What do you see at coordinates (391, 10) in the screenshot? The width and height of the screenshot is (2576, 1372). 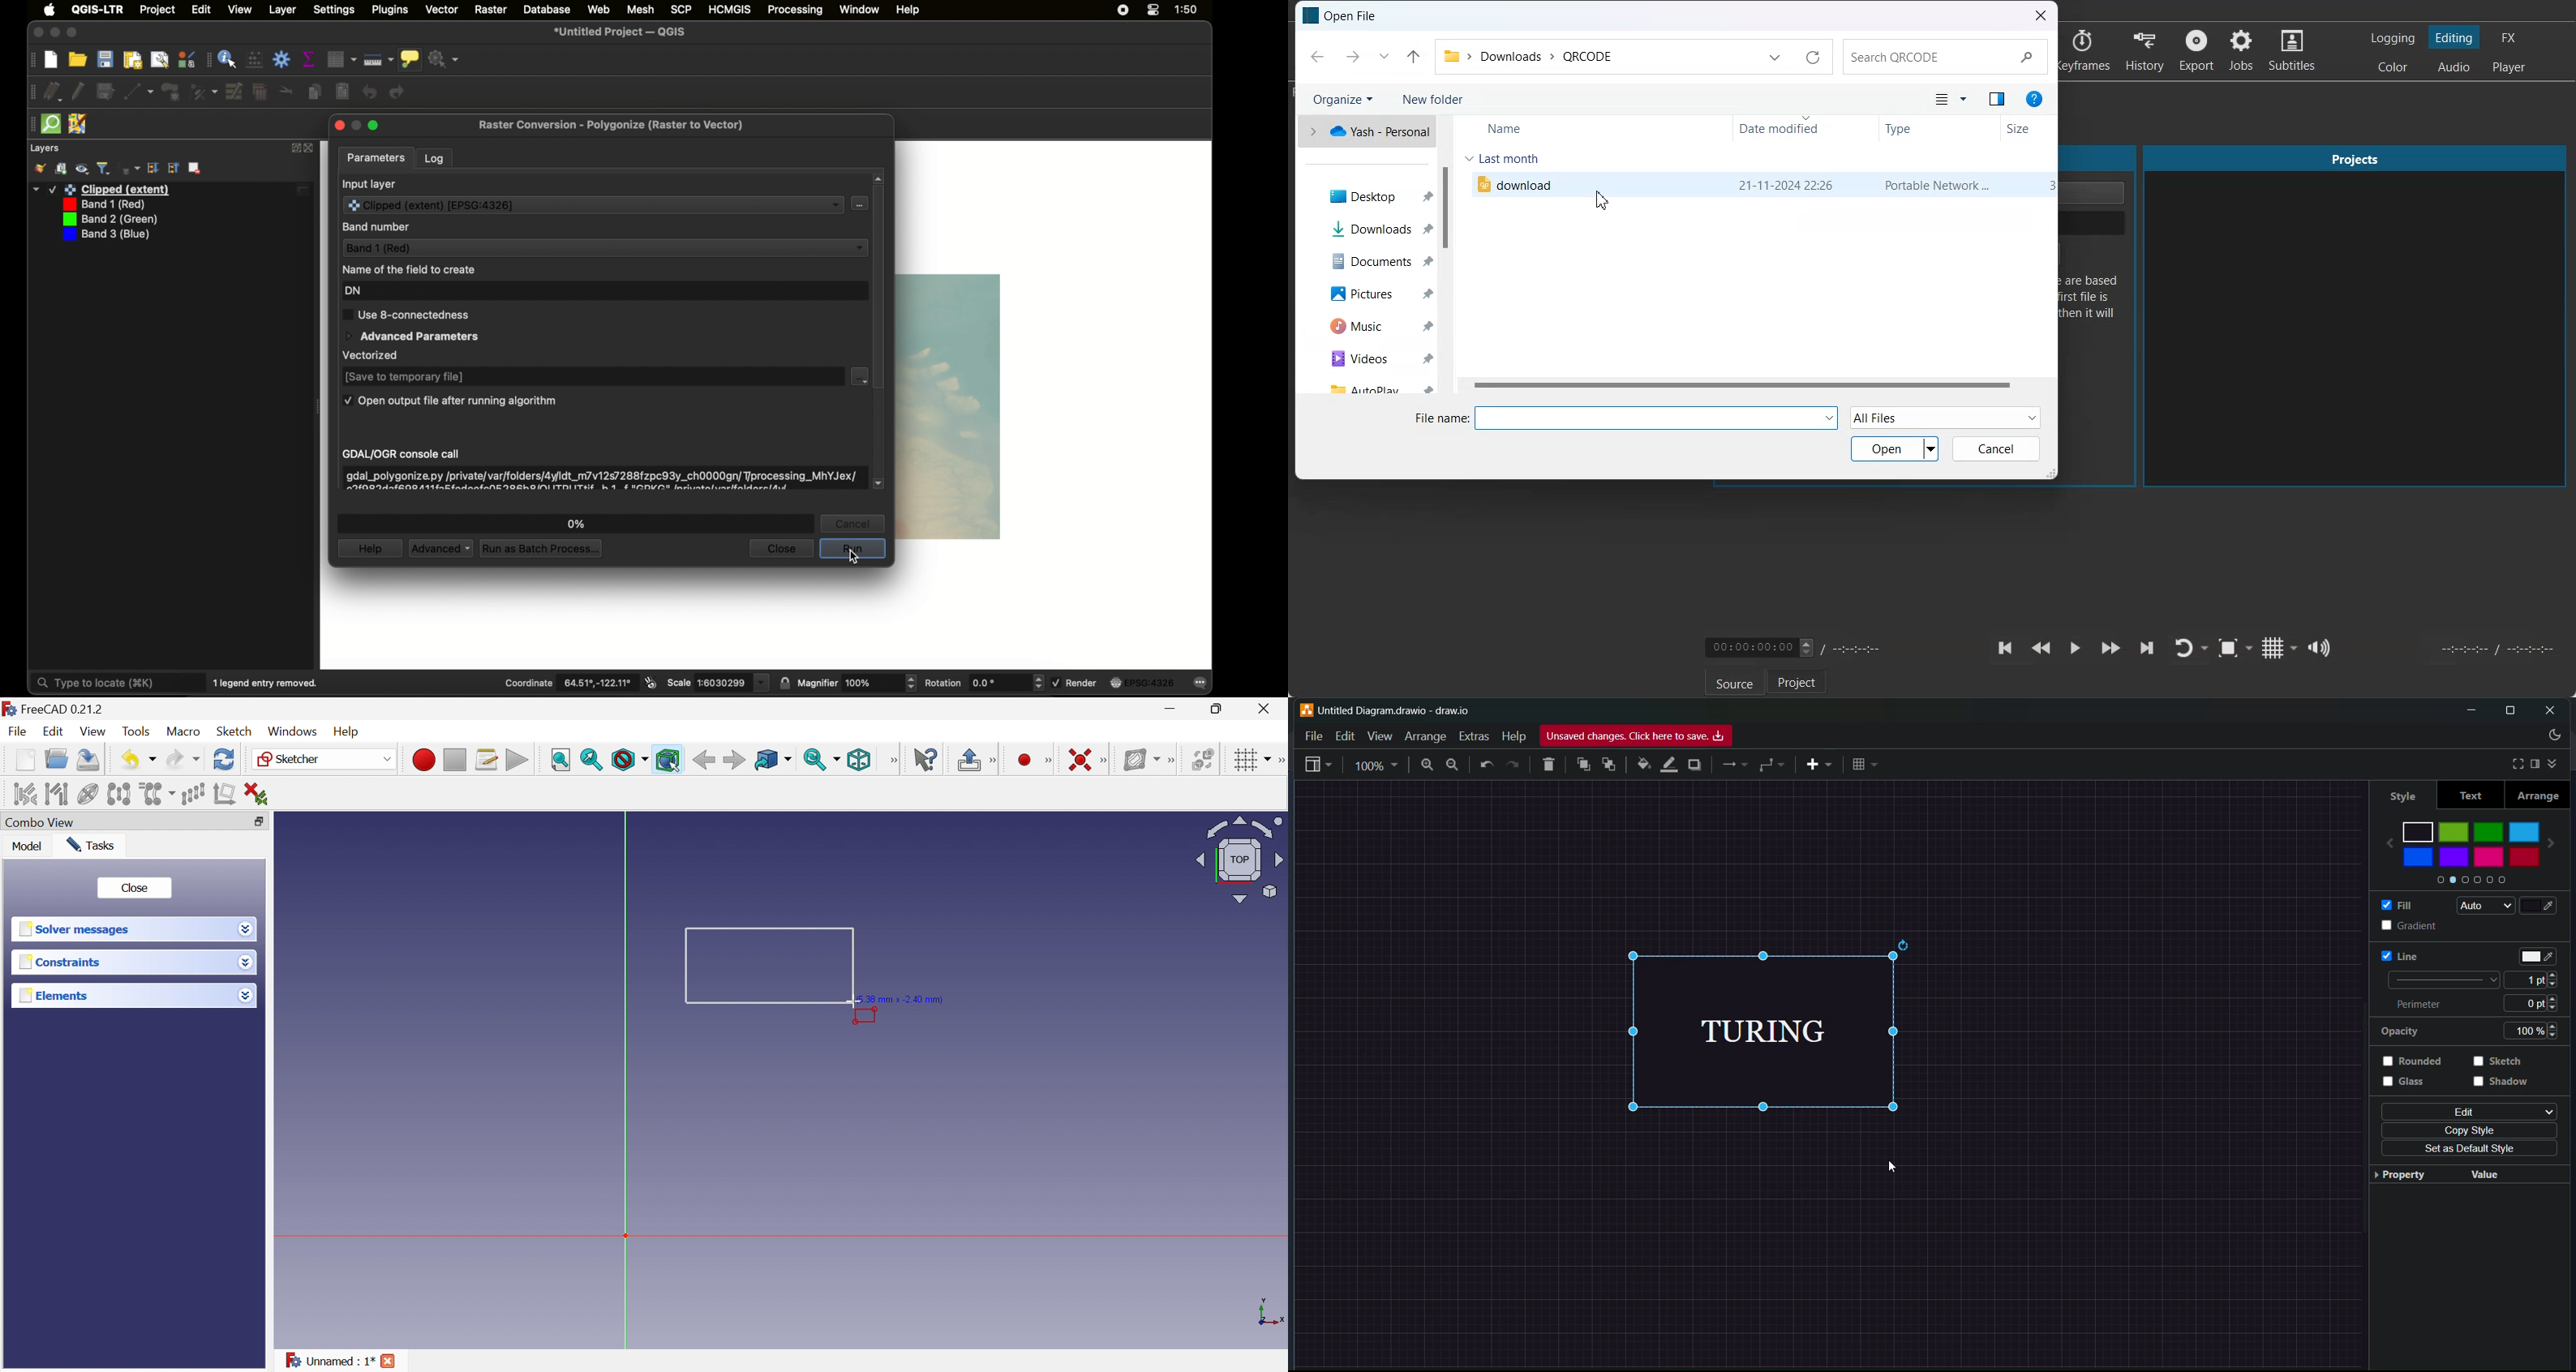 I see `plugins` at bounding box center [391, 10].